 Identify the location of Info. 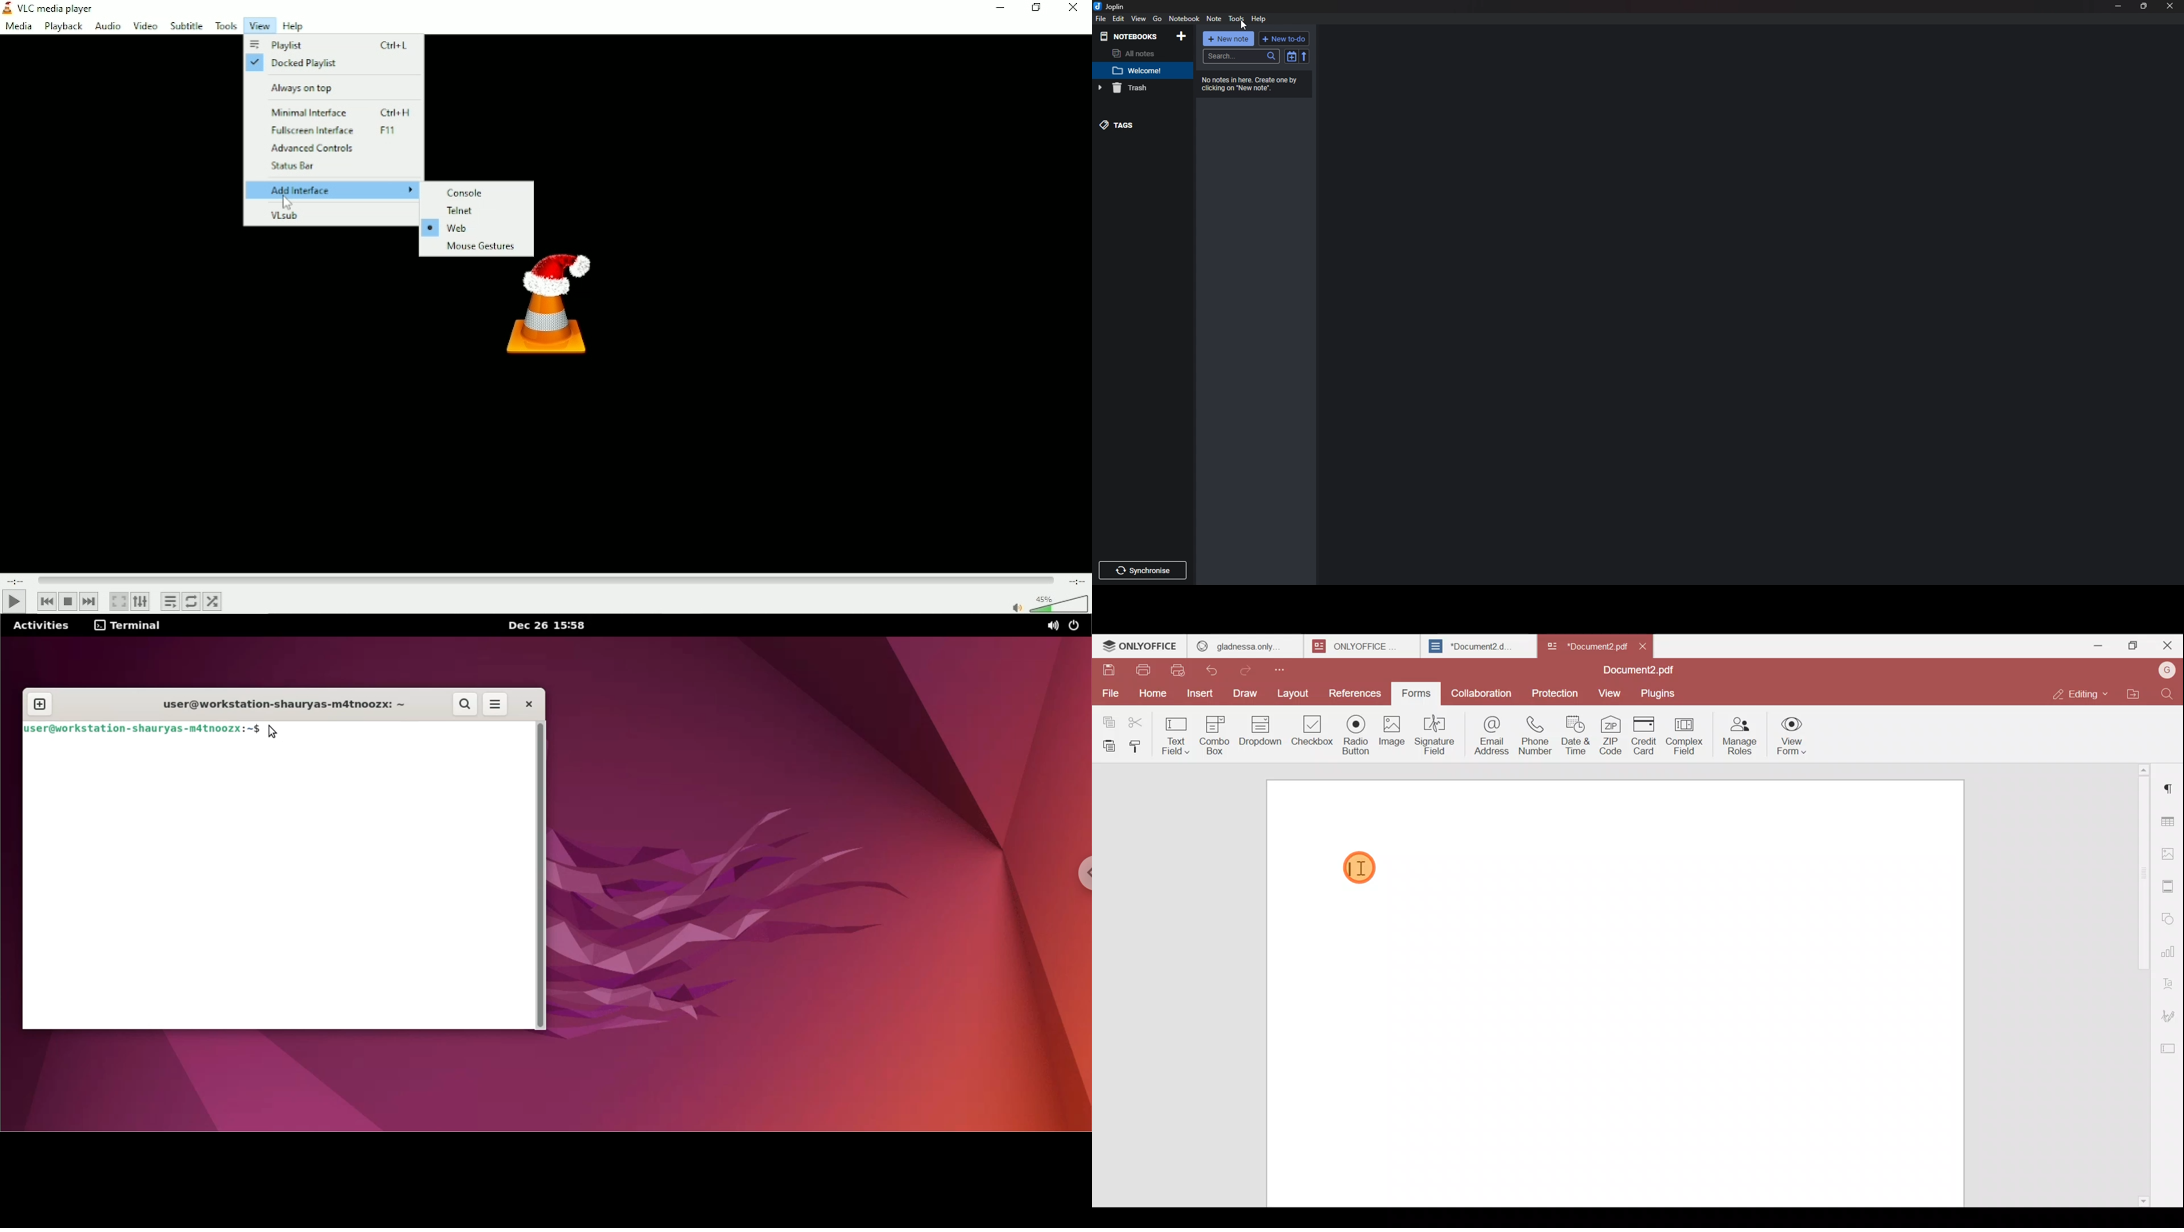
(1254, 84).